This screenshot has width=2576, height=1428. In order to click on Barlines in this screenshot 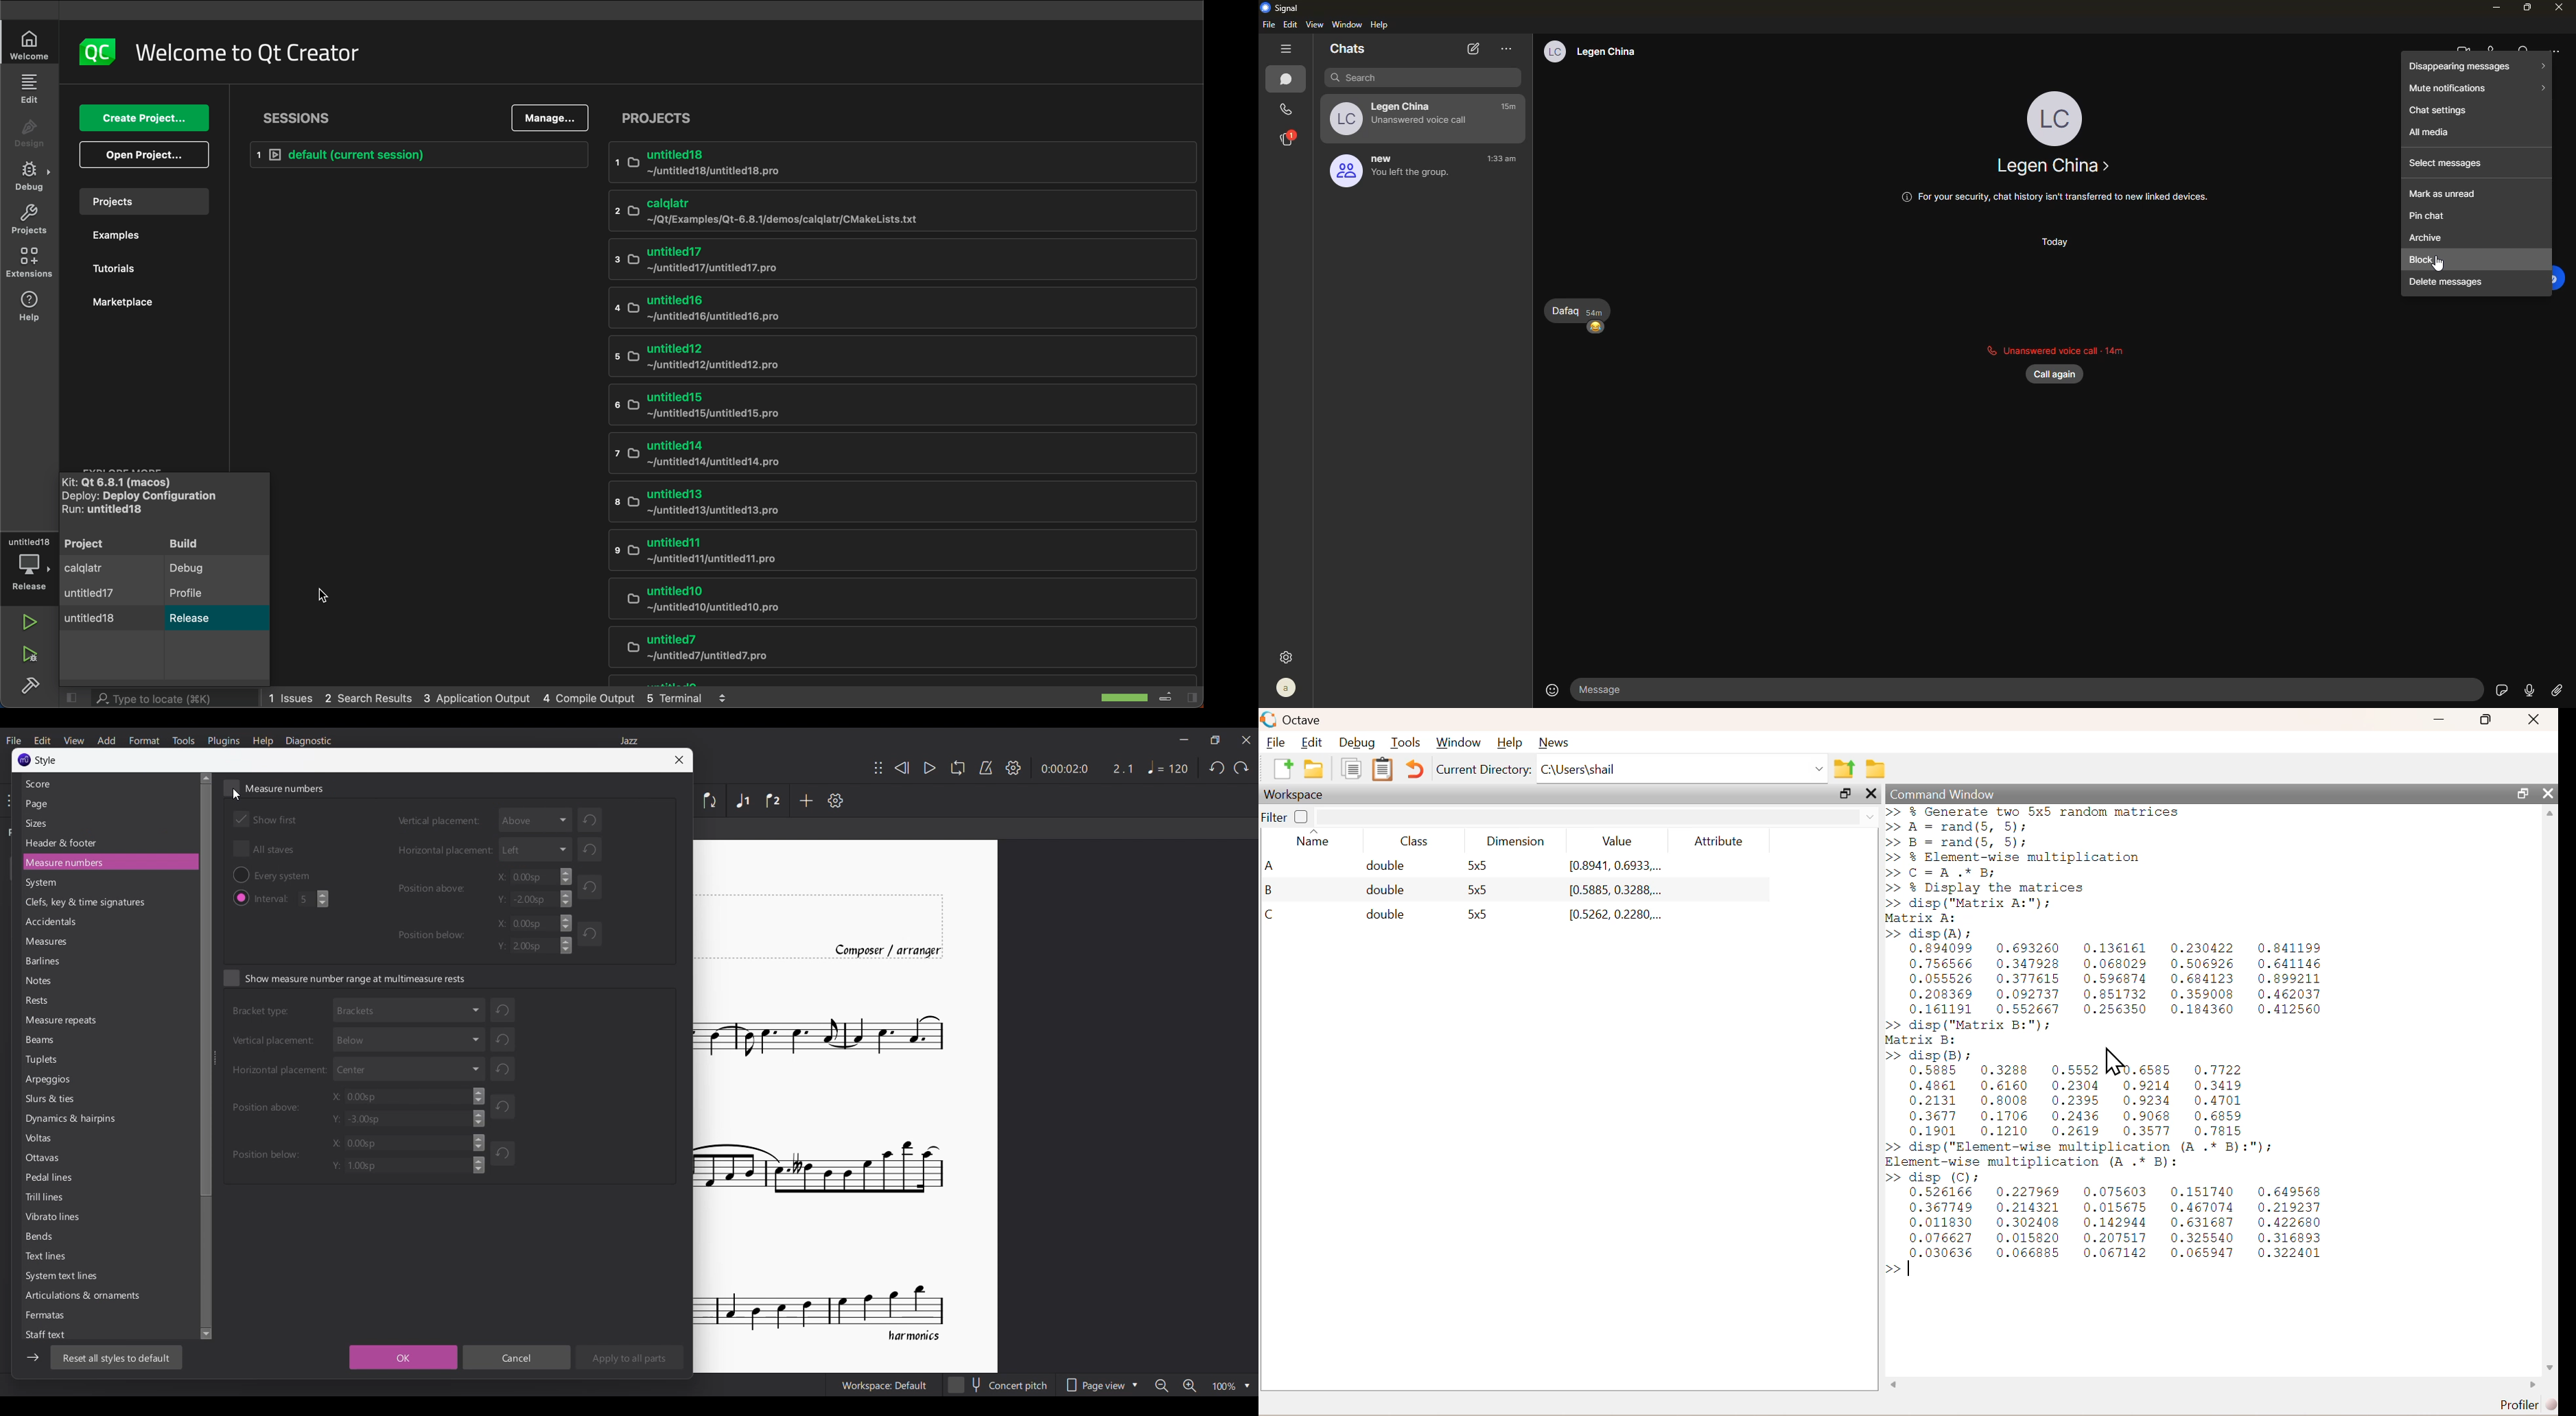, I will do `click(46, 963)`.